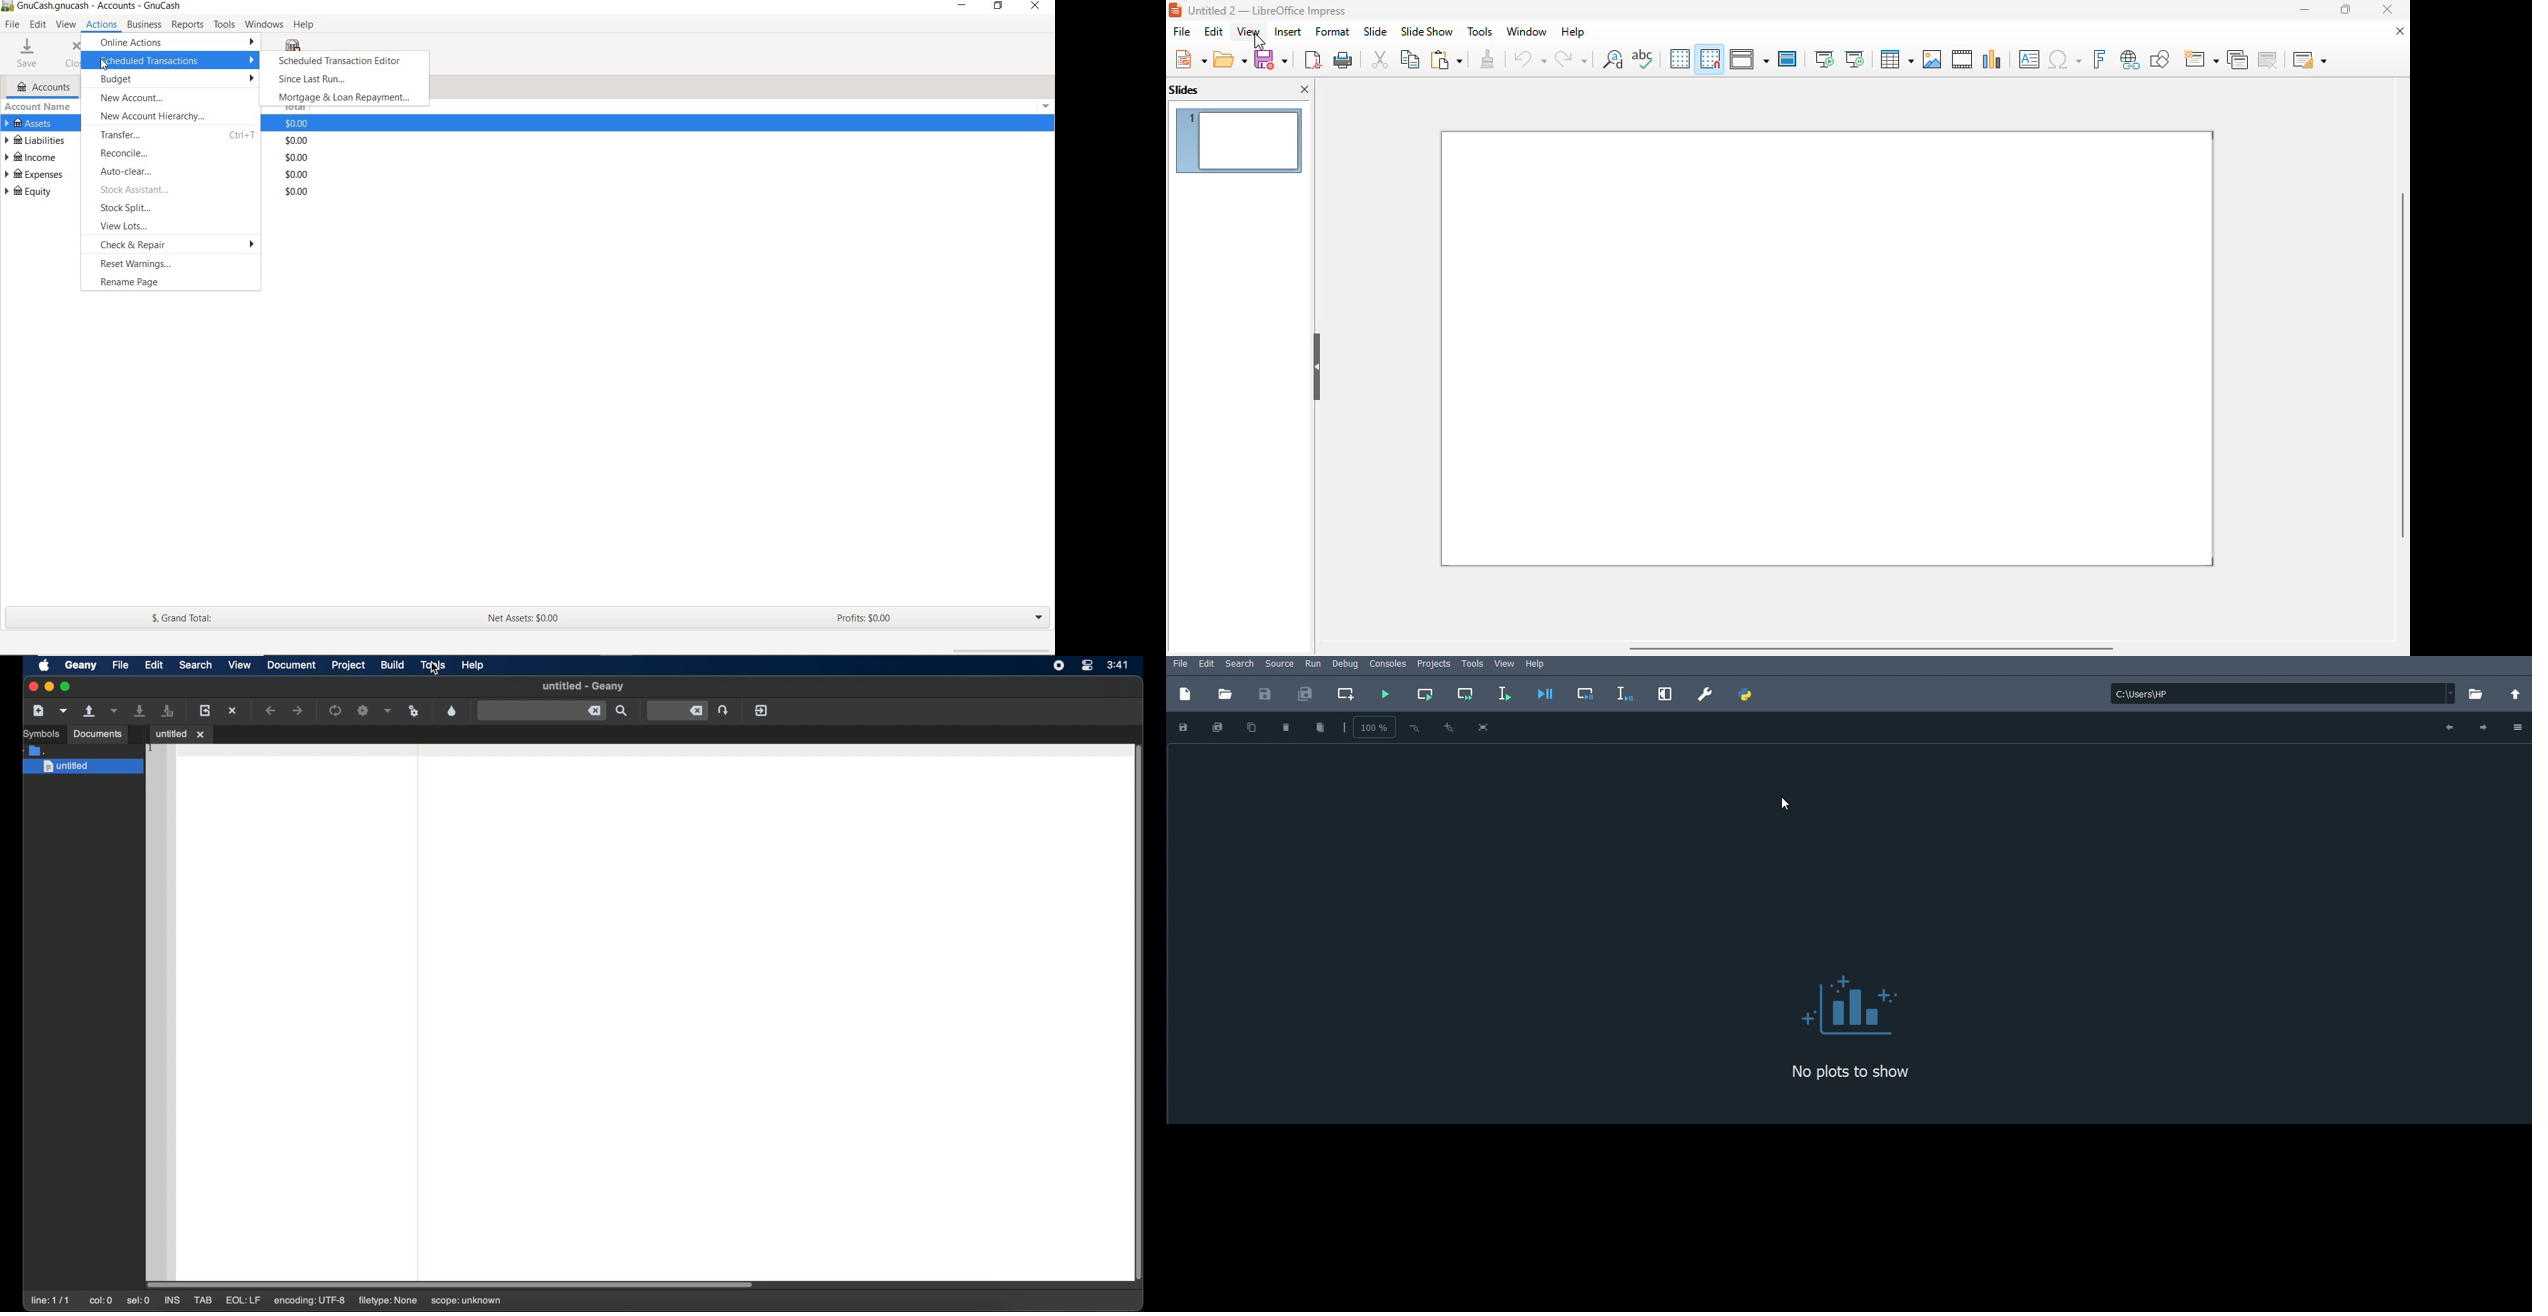 Image resolution: width=2548 pixels, height=1316 pixels. I want to click on insert hyperlink, so click(2130, 58).